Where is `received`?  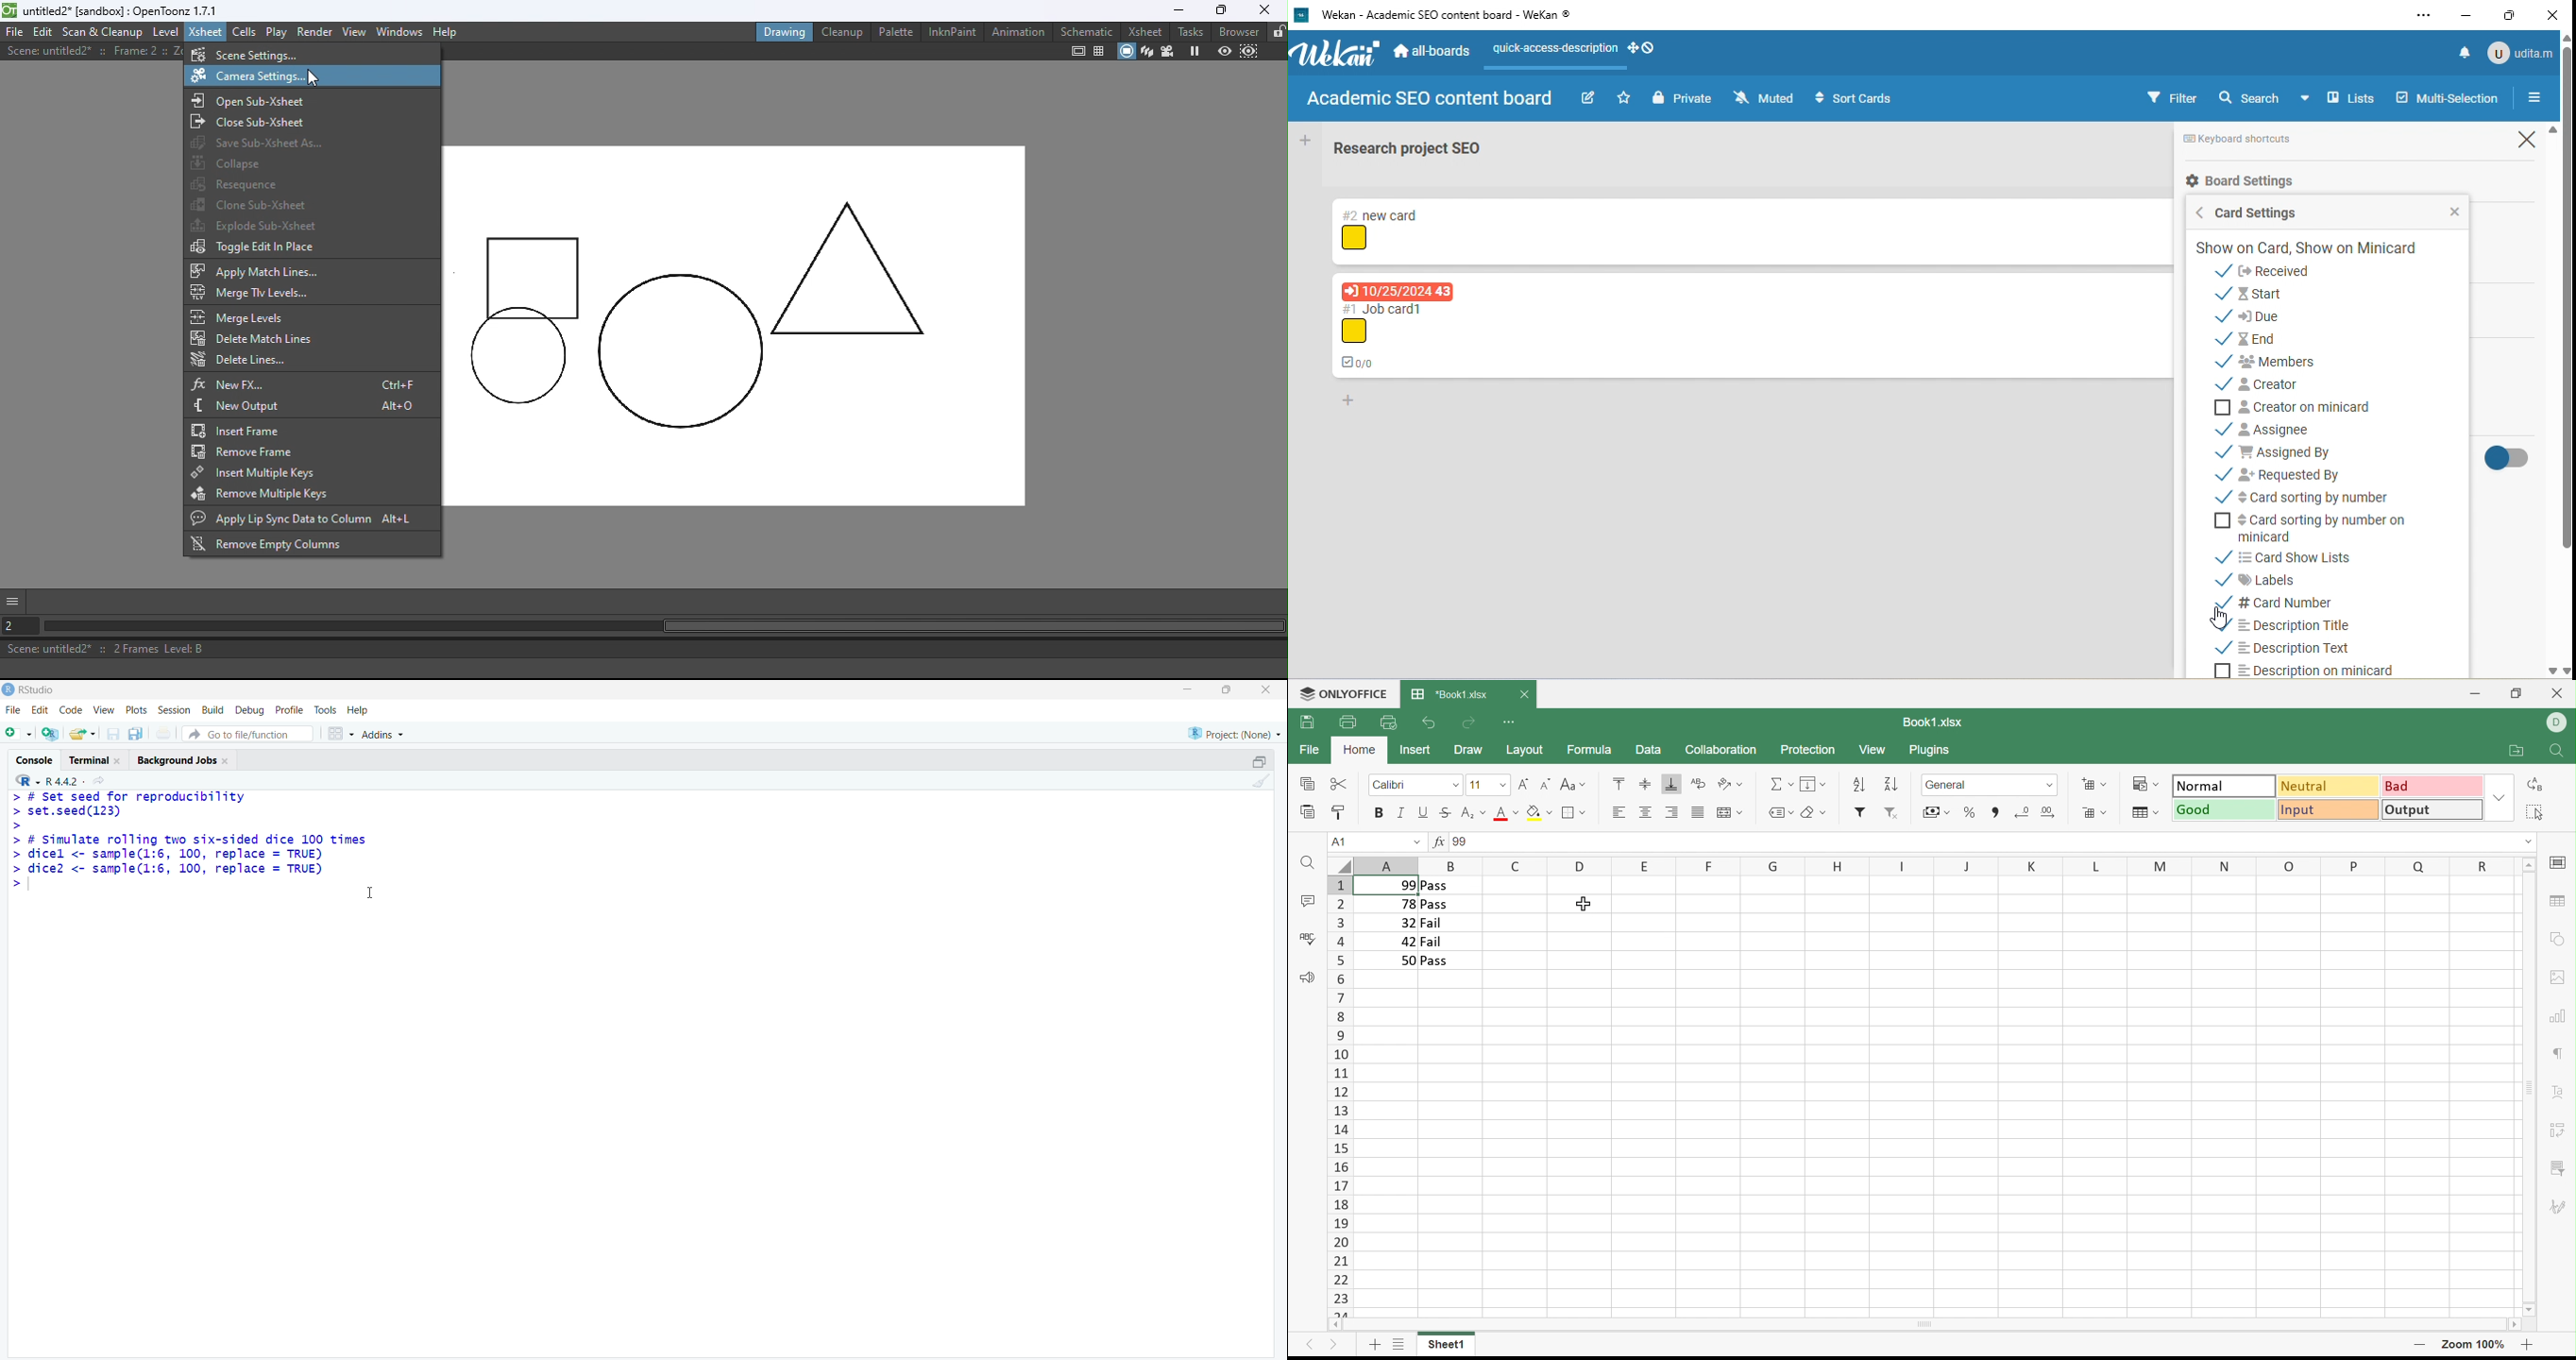
received is located at coordinates (2288, 271).